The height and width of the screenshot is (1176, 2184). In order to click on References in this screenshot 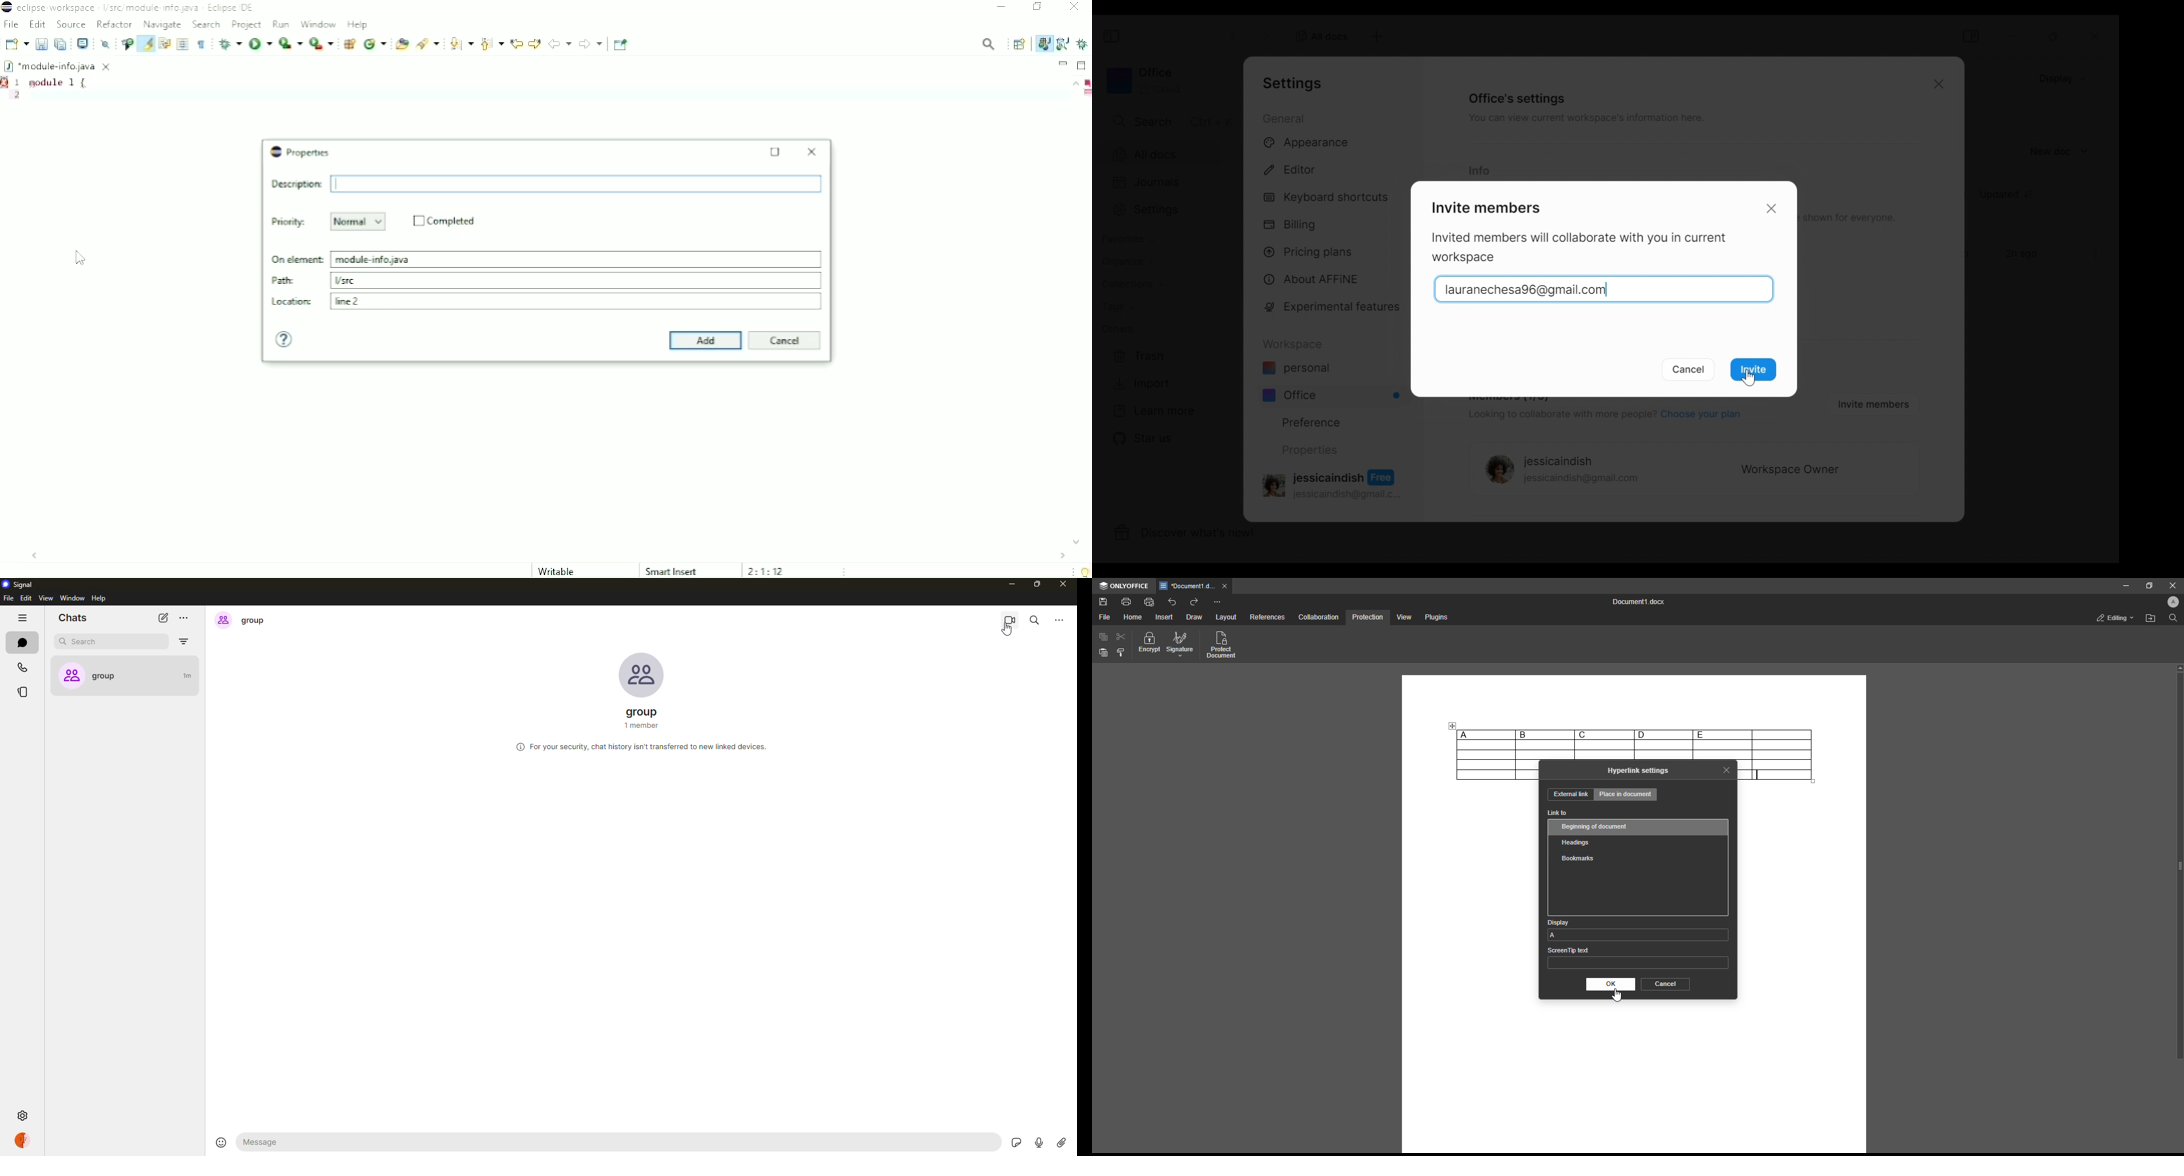, I will do `click(1267, 618)`.